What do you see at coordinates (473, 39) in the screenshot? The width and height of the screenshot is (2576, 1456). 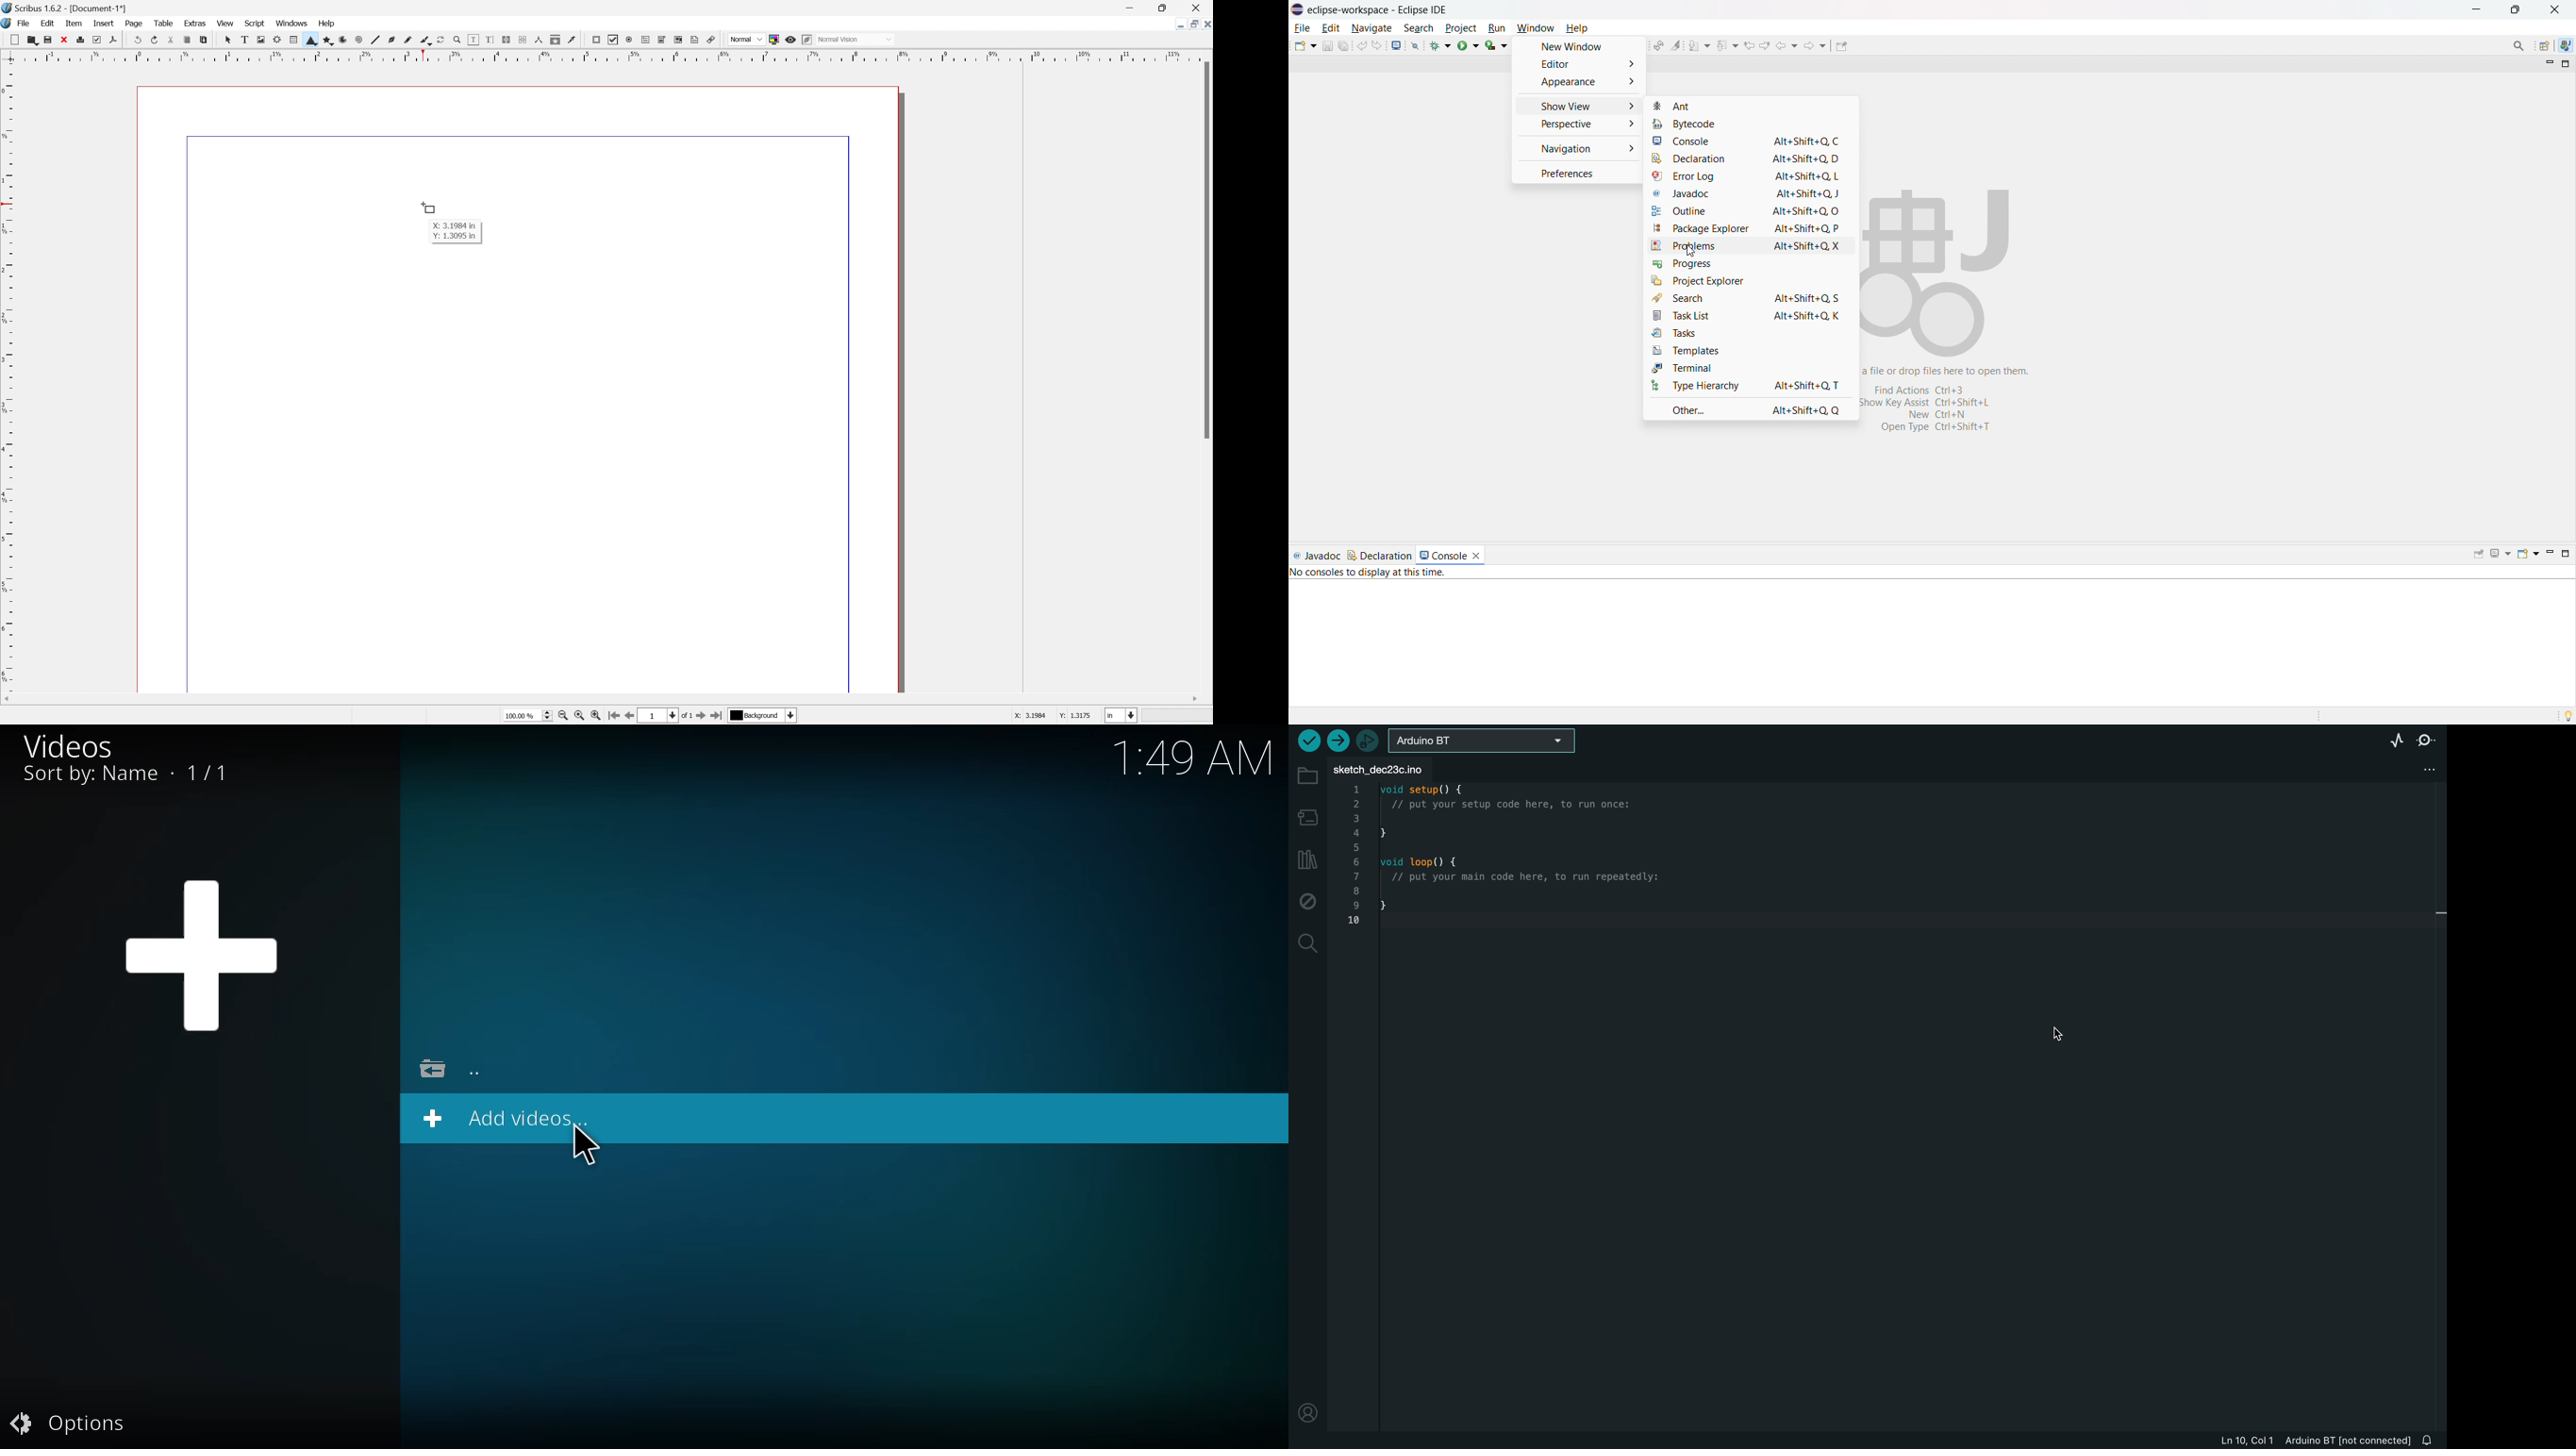 I see `Edit contents of frame` at bounding box center [473, 39].